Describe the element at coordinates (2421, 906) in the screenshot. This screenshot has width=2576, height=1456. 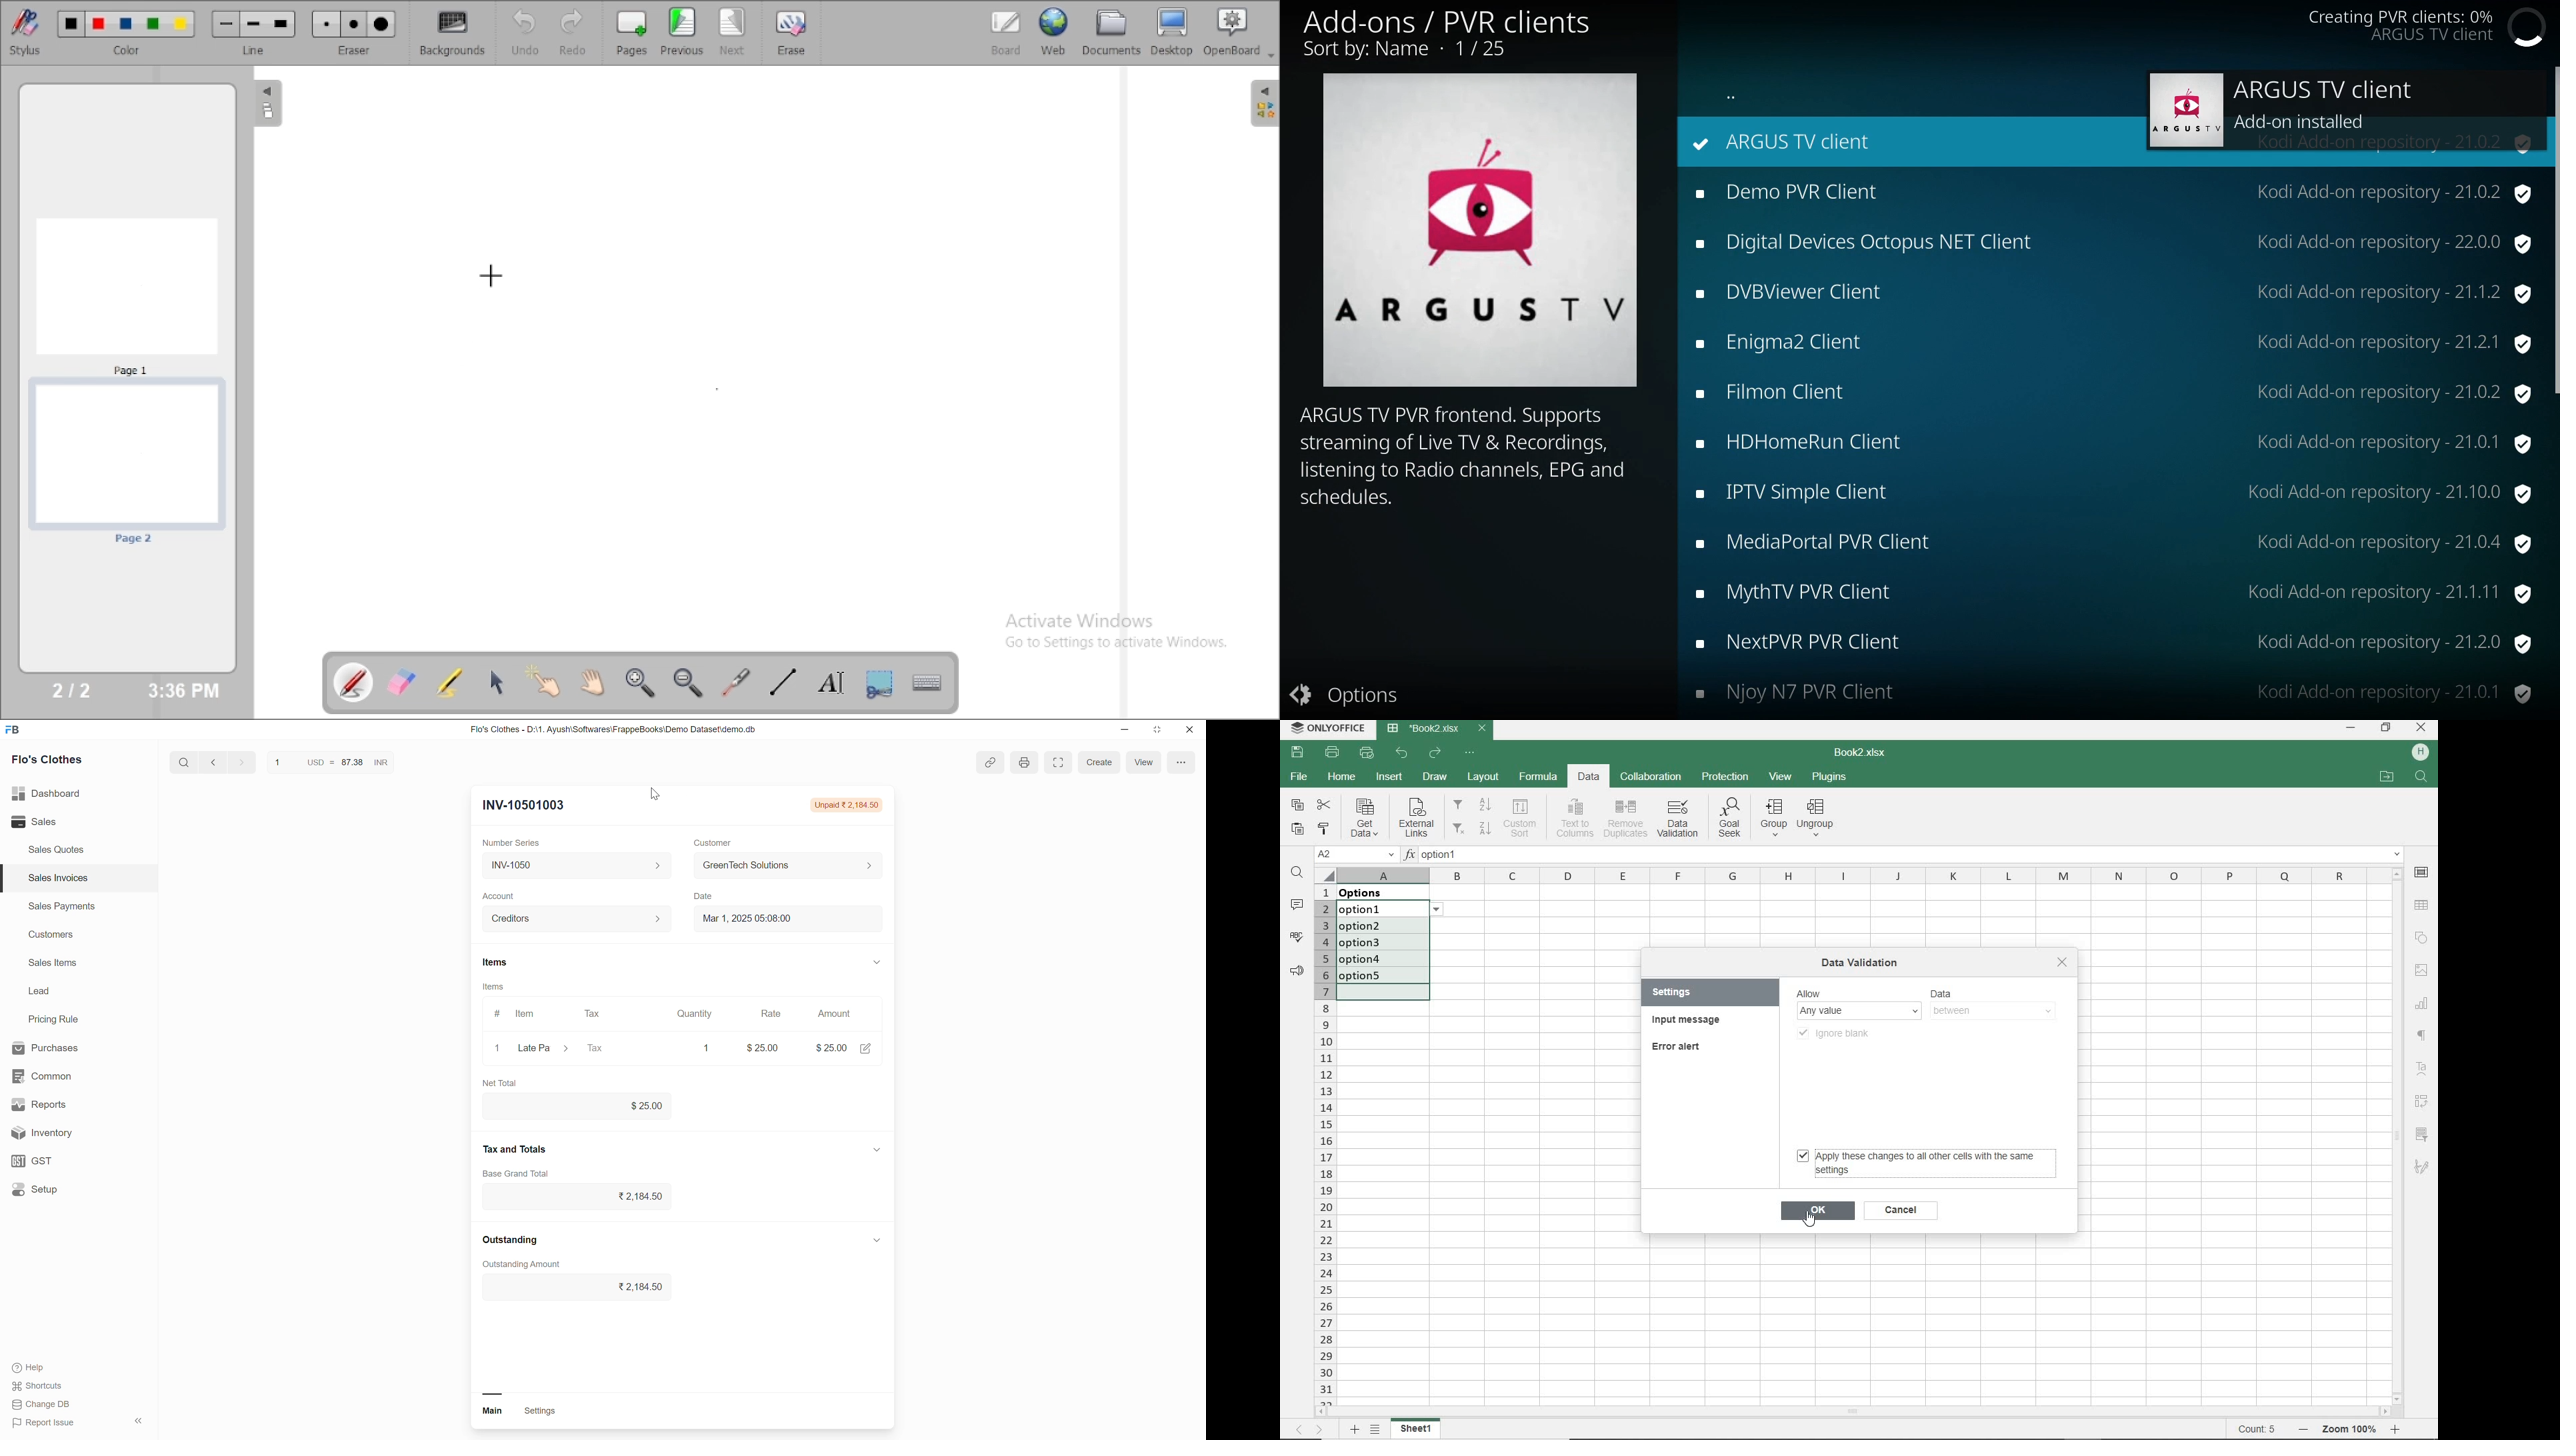
I see `TABLE` at that location.